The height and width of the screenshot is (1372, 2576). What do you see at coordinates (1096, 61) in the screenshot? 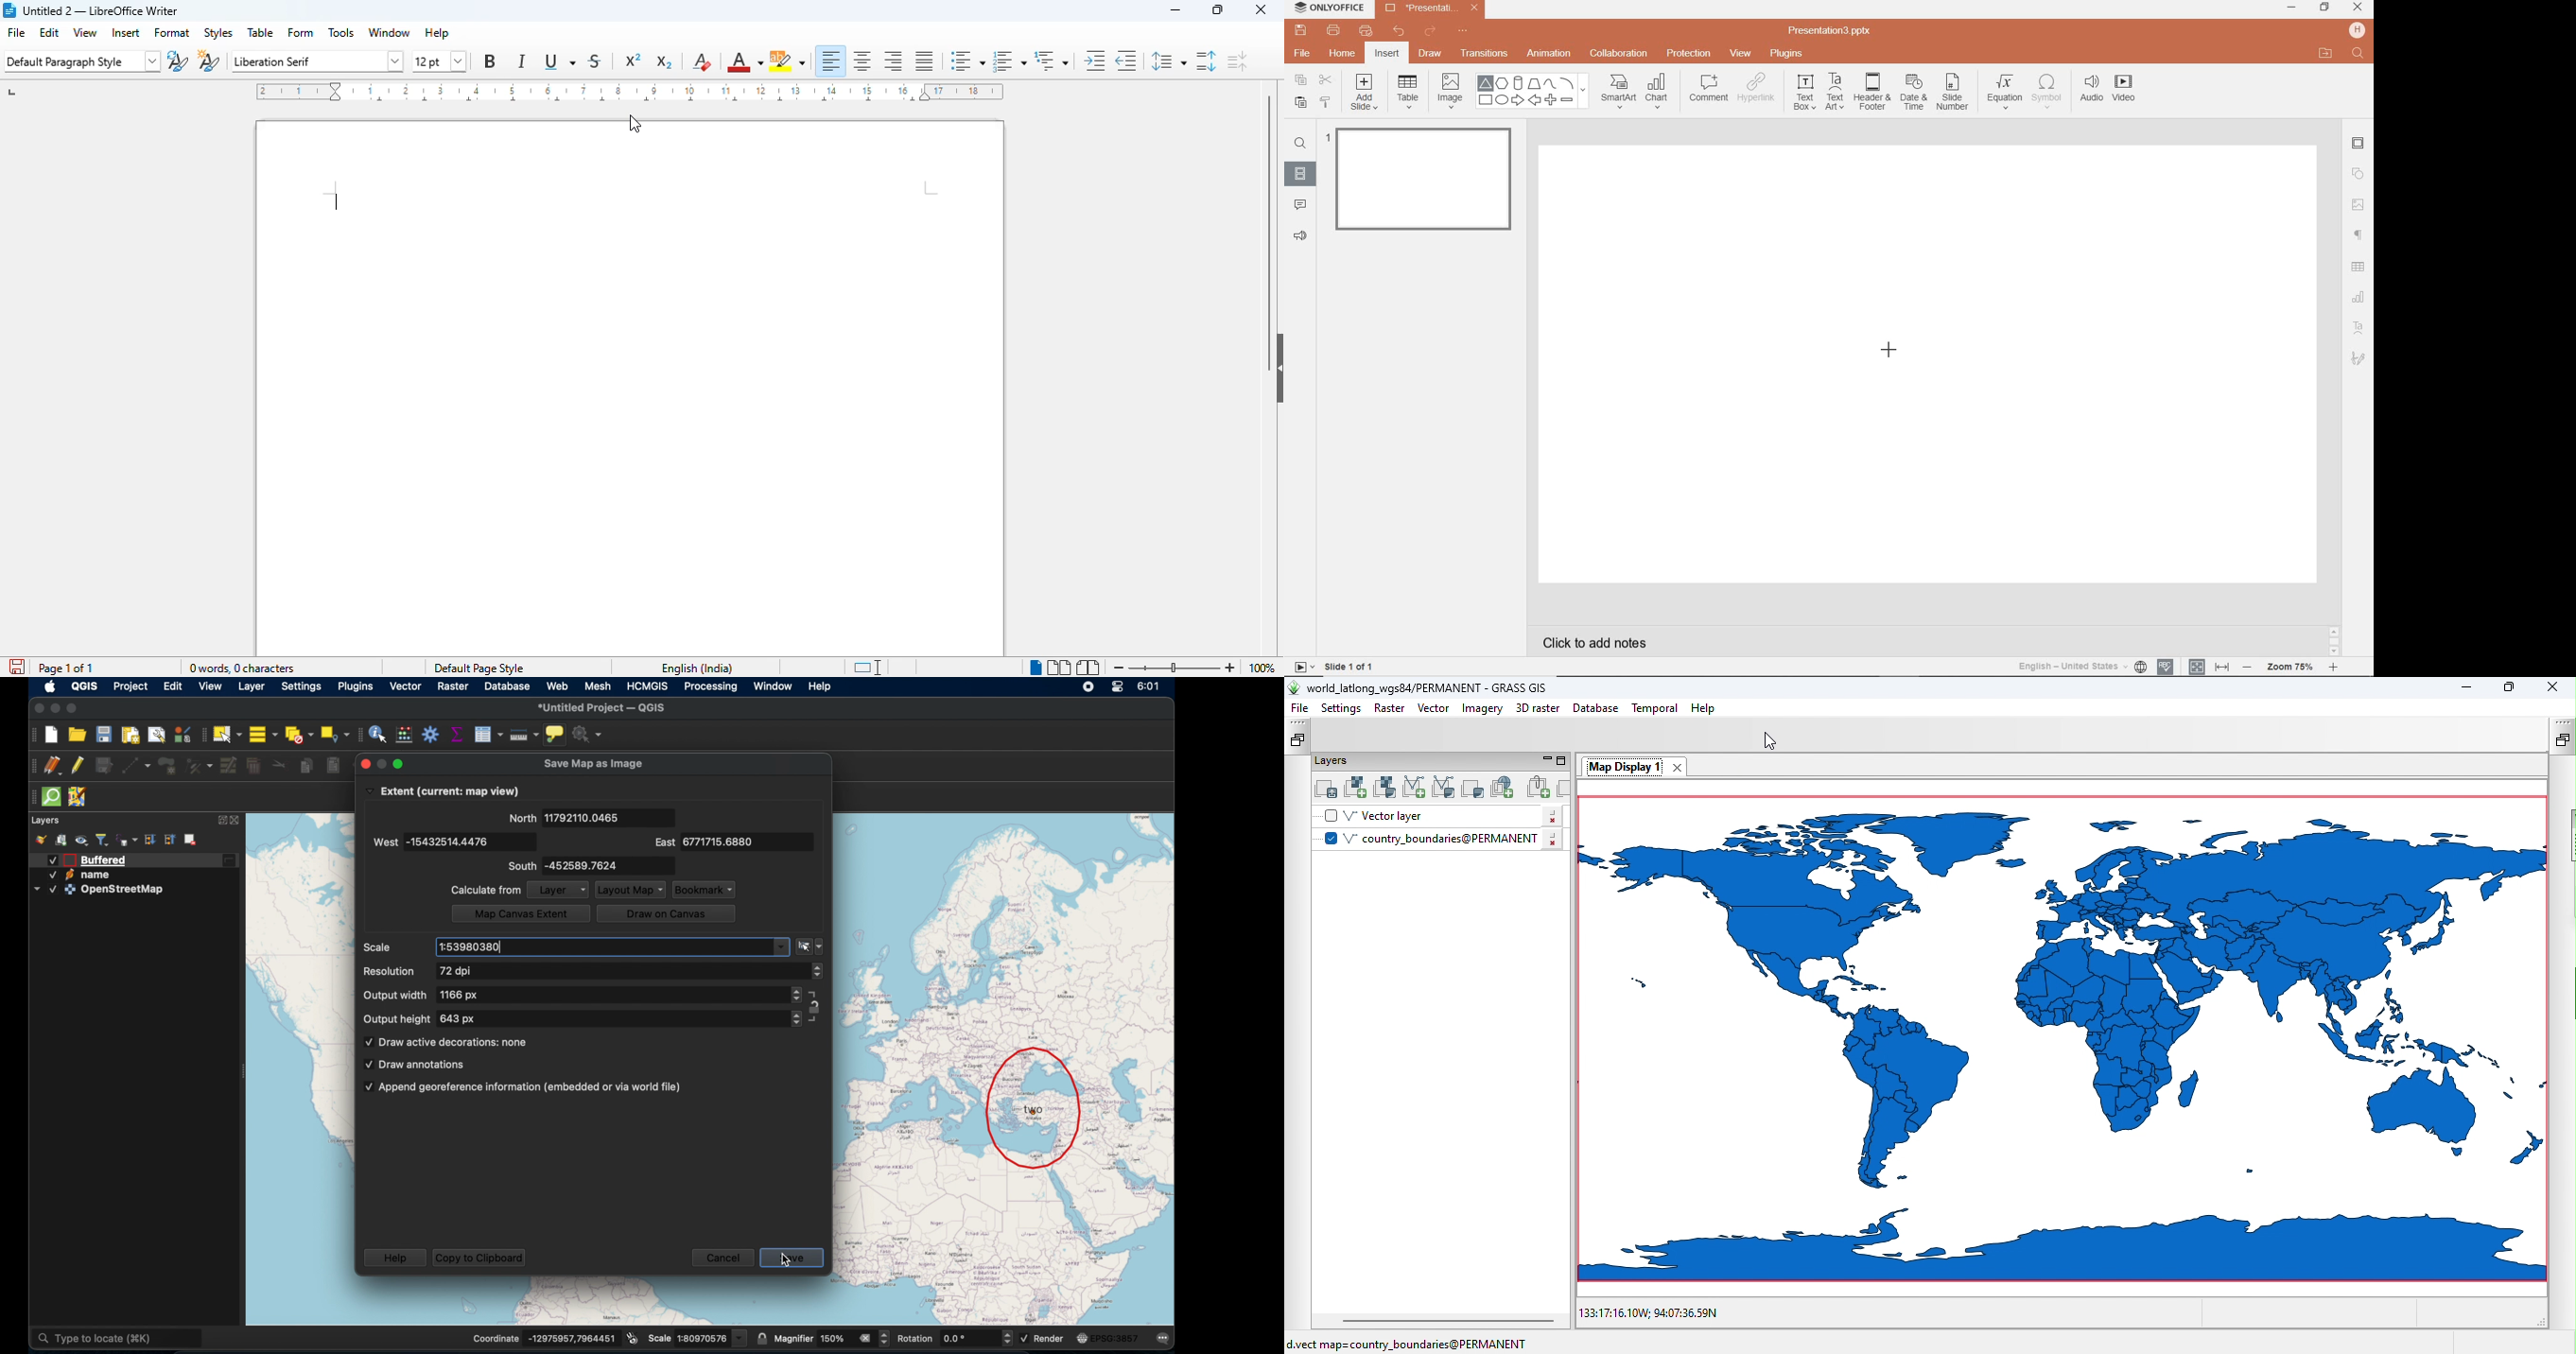
I see `increase indent` at bounding box center [1096, 61].